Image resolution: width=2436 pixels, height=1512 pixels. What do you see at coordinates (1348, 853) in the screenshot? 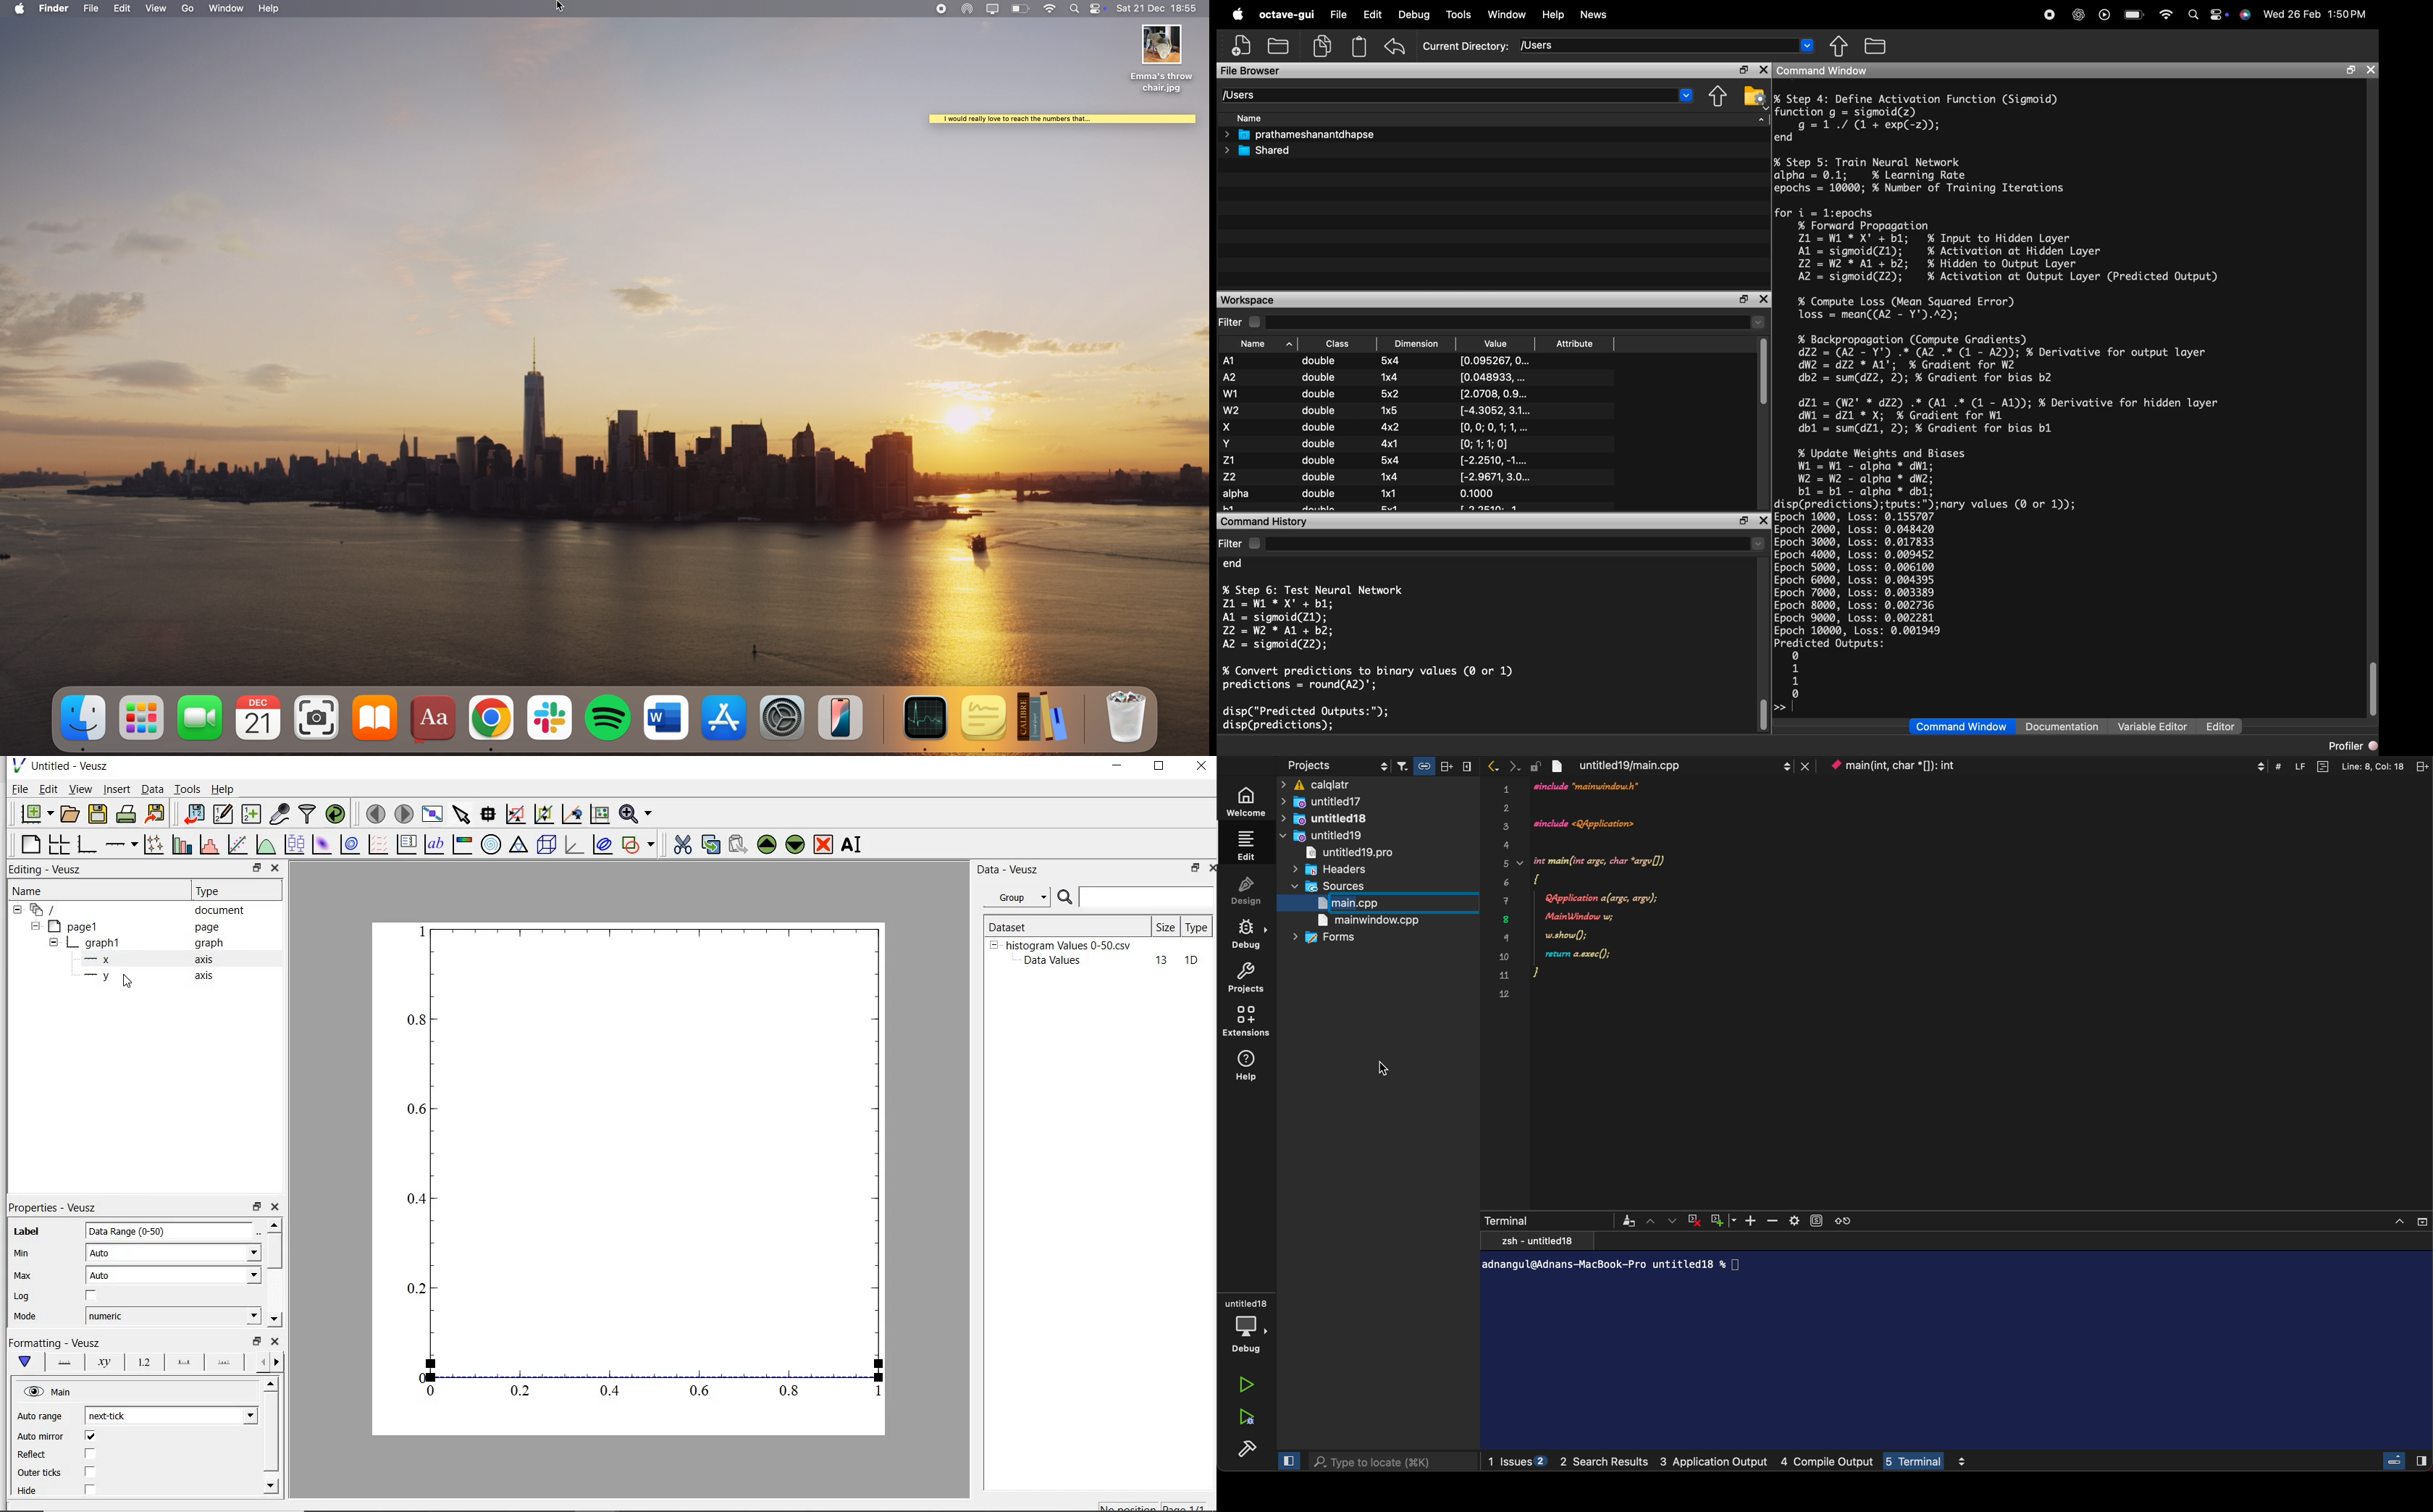
I see `untitled19pro` at bounding box center [1348, 853].